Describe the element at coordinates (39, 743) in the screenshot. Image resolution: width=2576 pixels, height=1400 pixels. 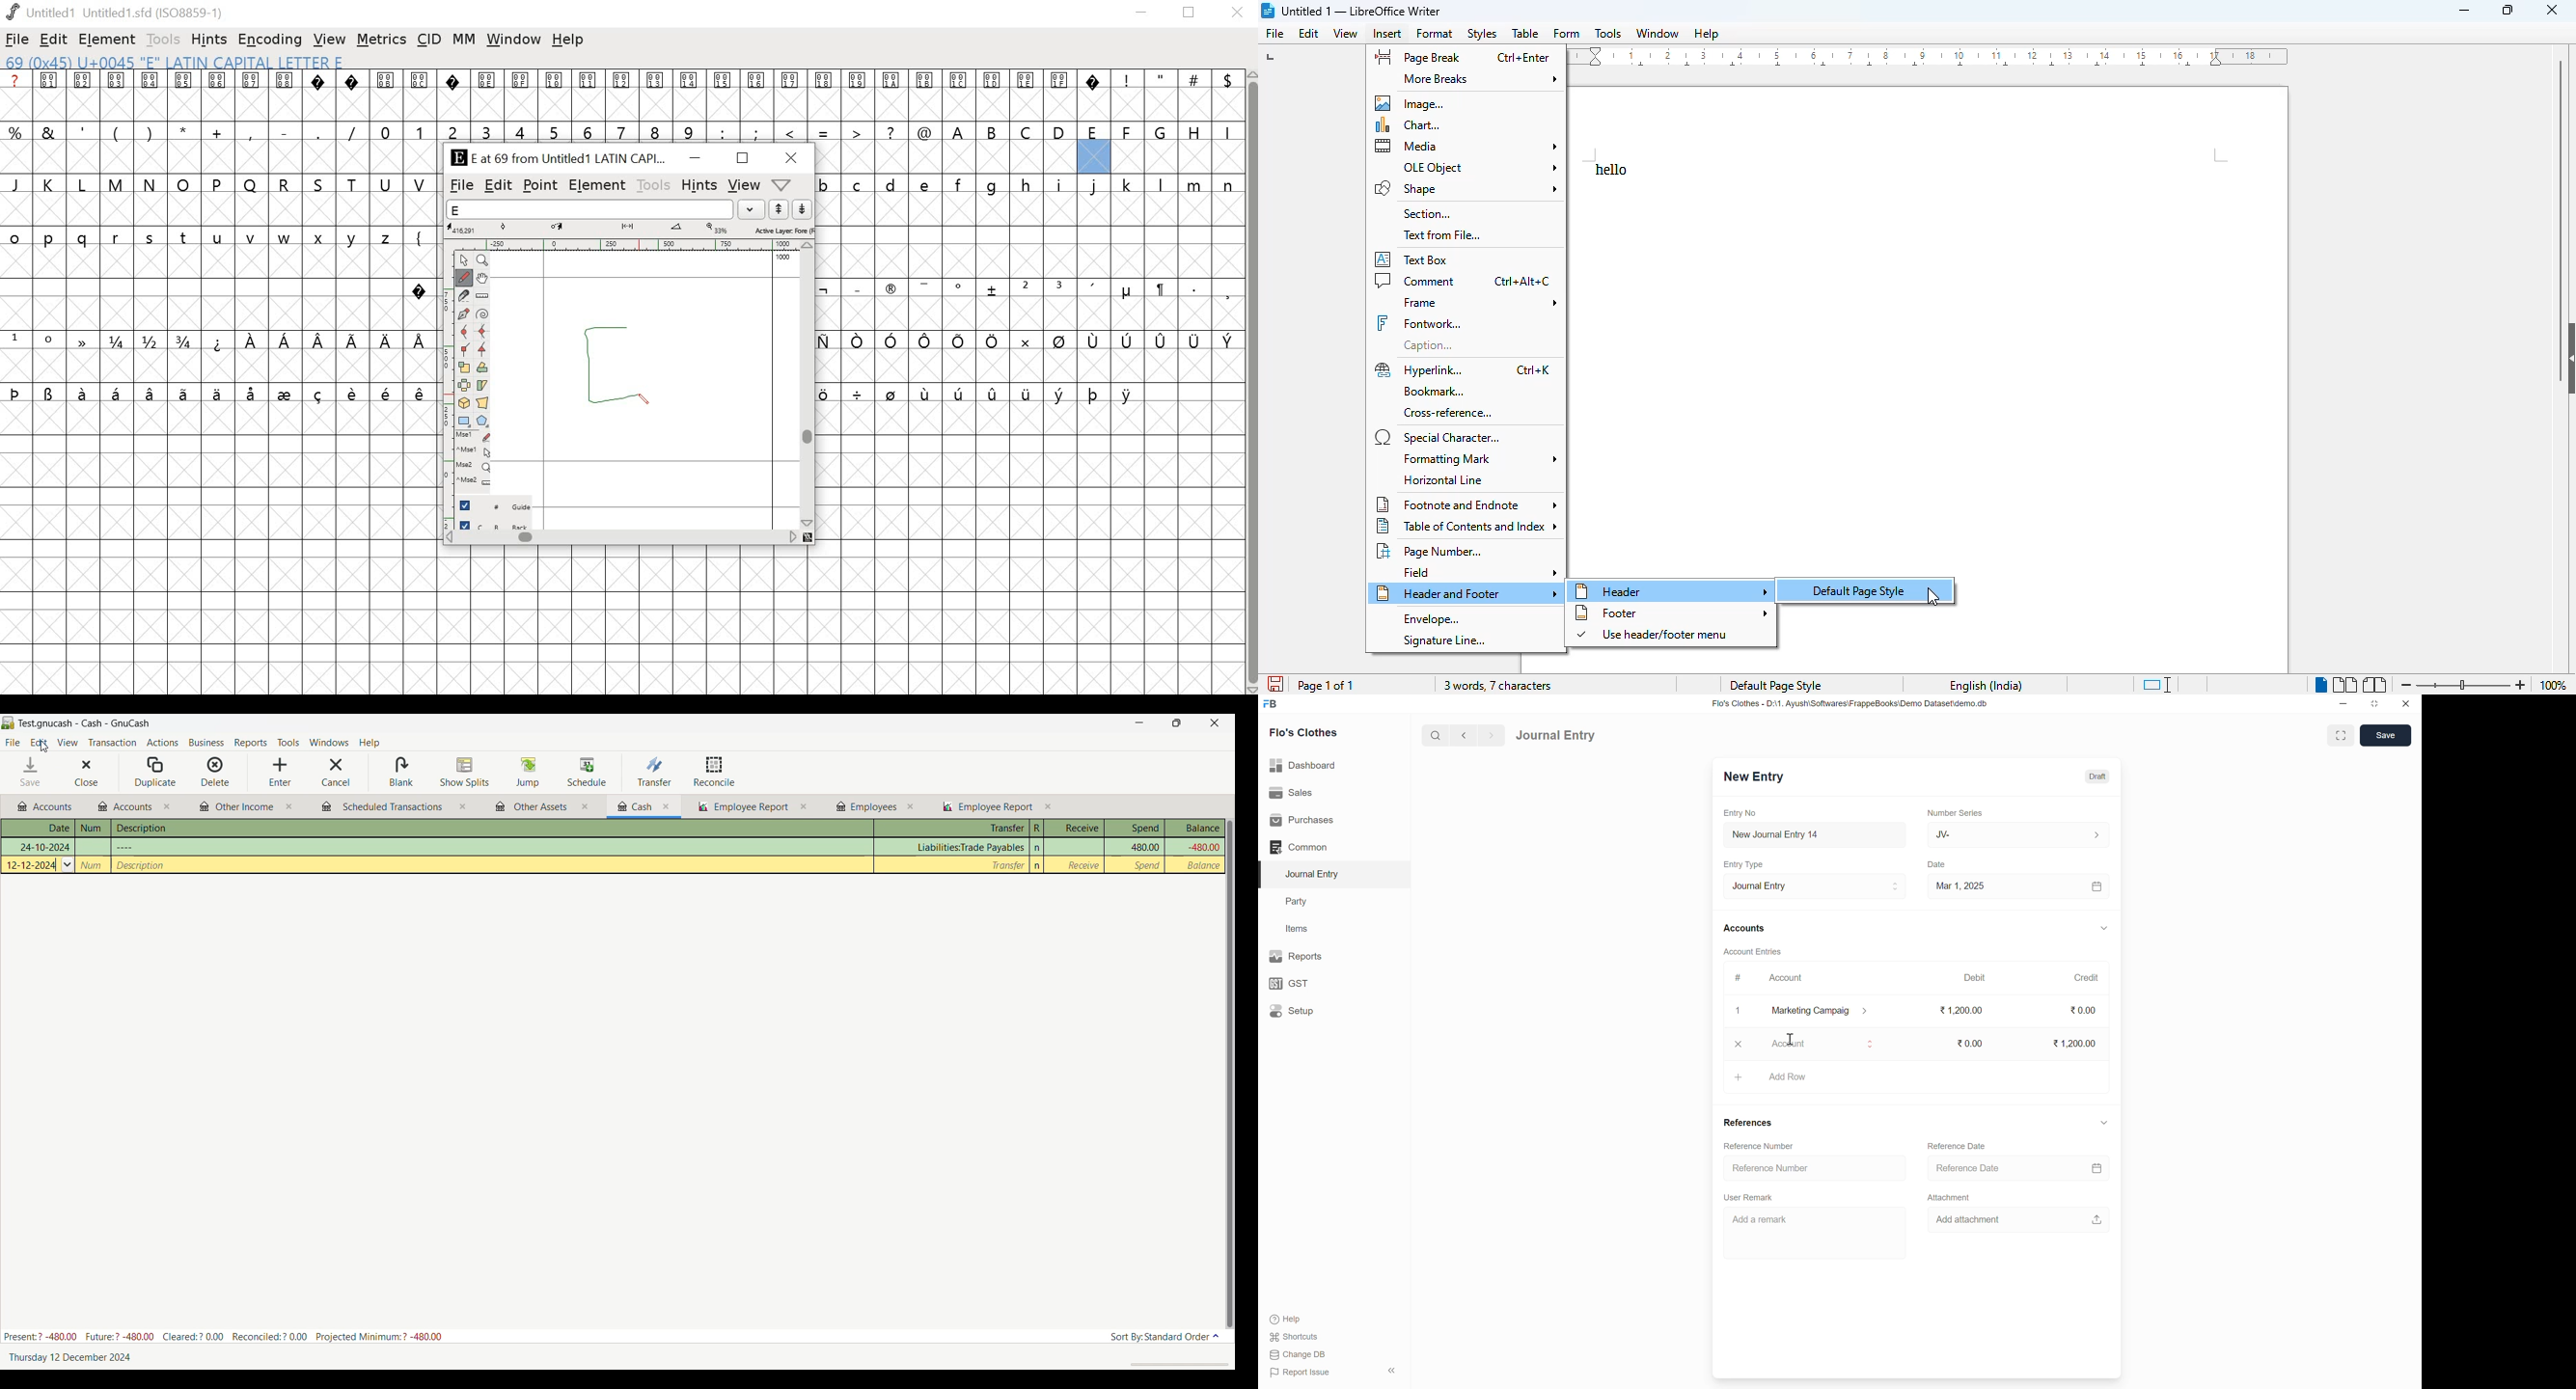
I see `Edit menu` at that location.